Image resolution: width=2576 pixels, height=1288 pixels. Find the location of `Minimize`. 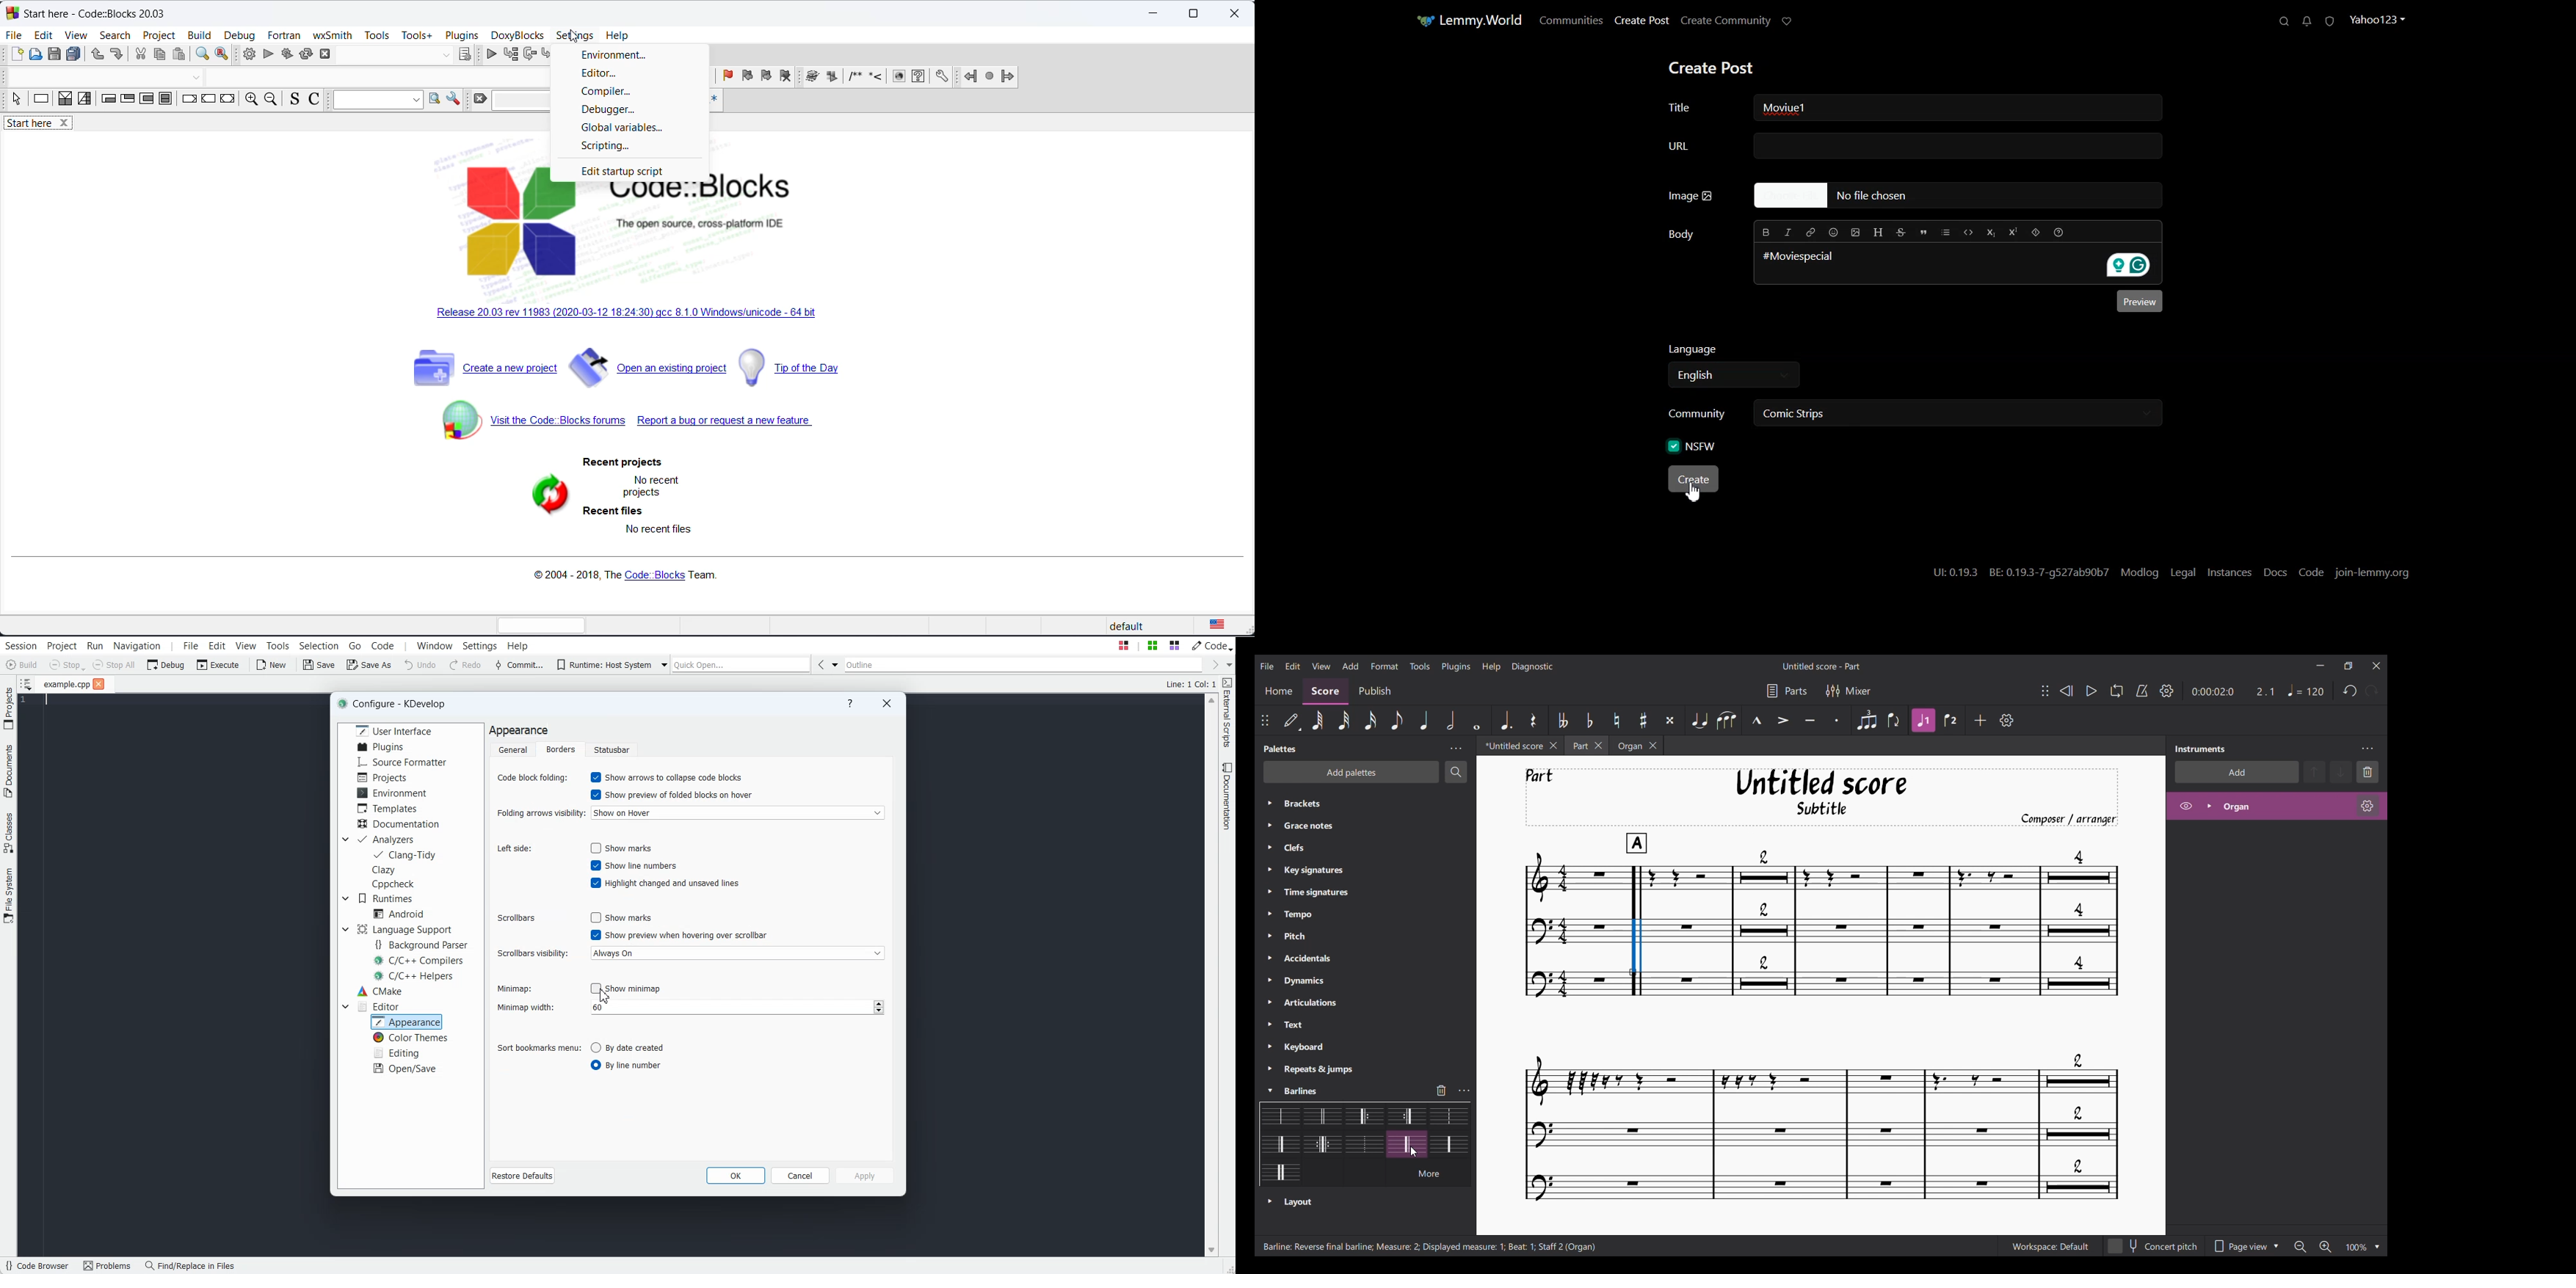

Minimize is located at coordinates (2320, 665).